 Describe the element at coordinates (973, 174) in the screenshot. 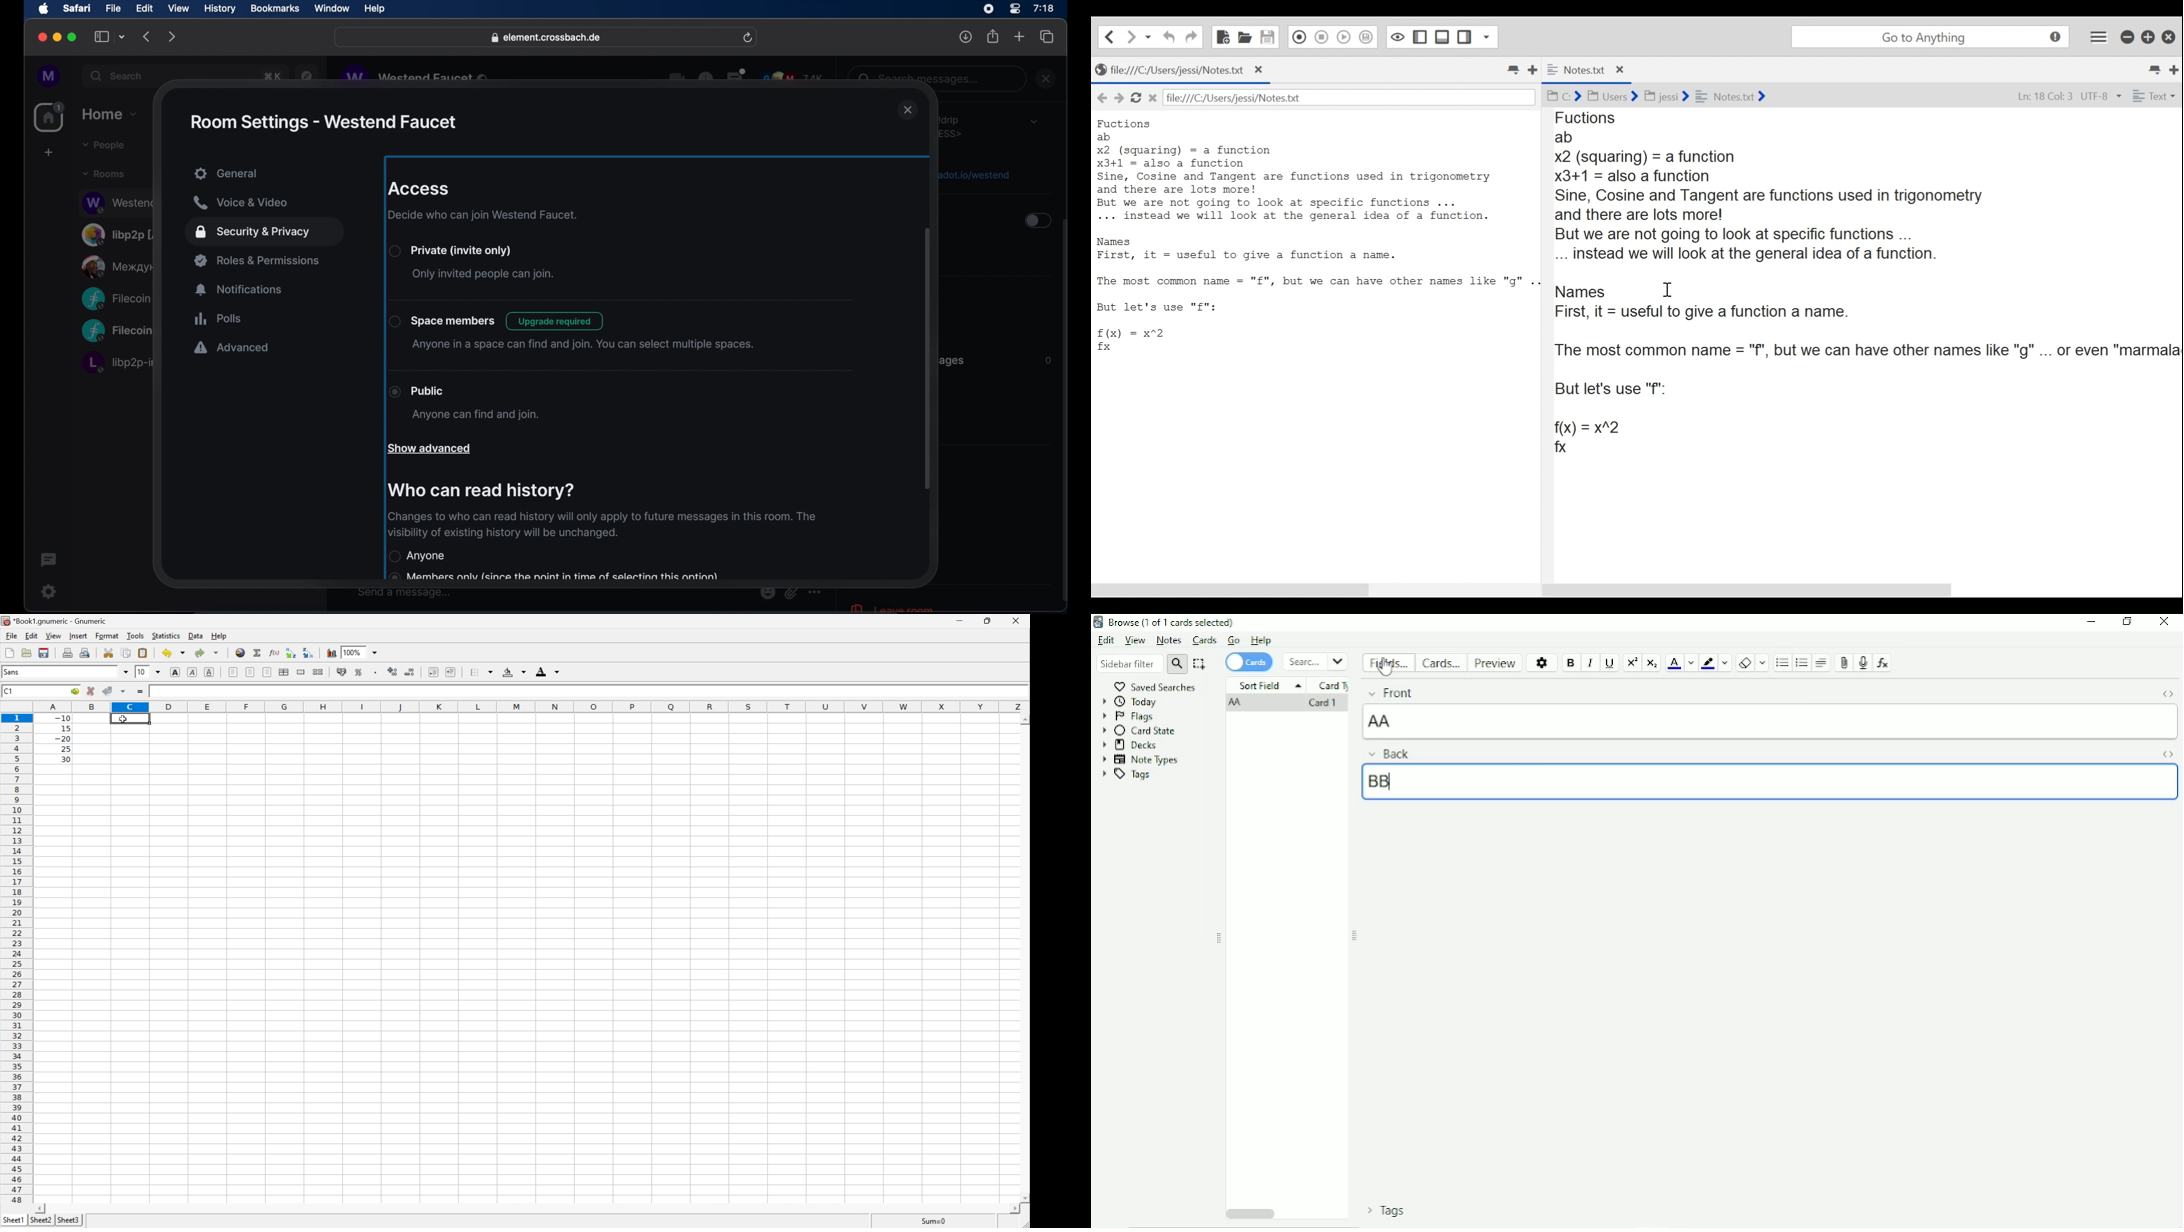

I see `obscure` at that location.